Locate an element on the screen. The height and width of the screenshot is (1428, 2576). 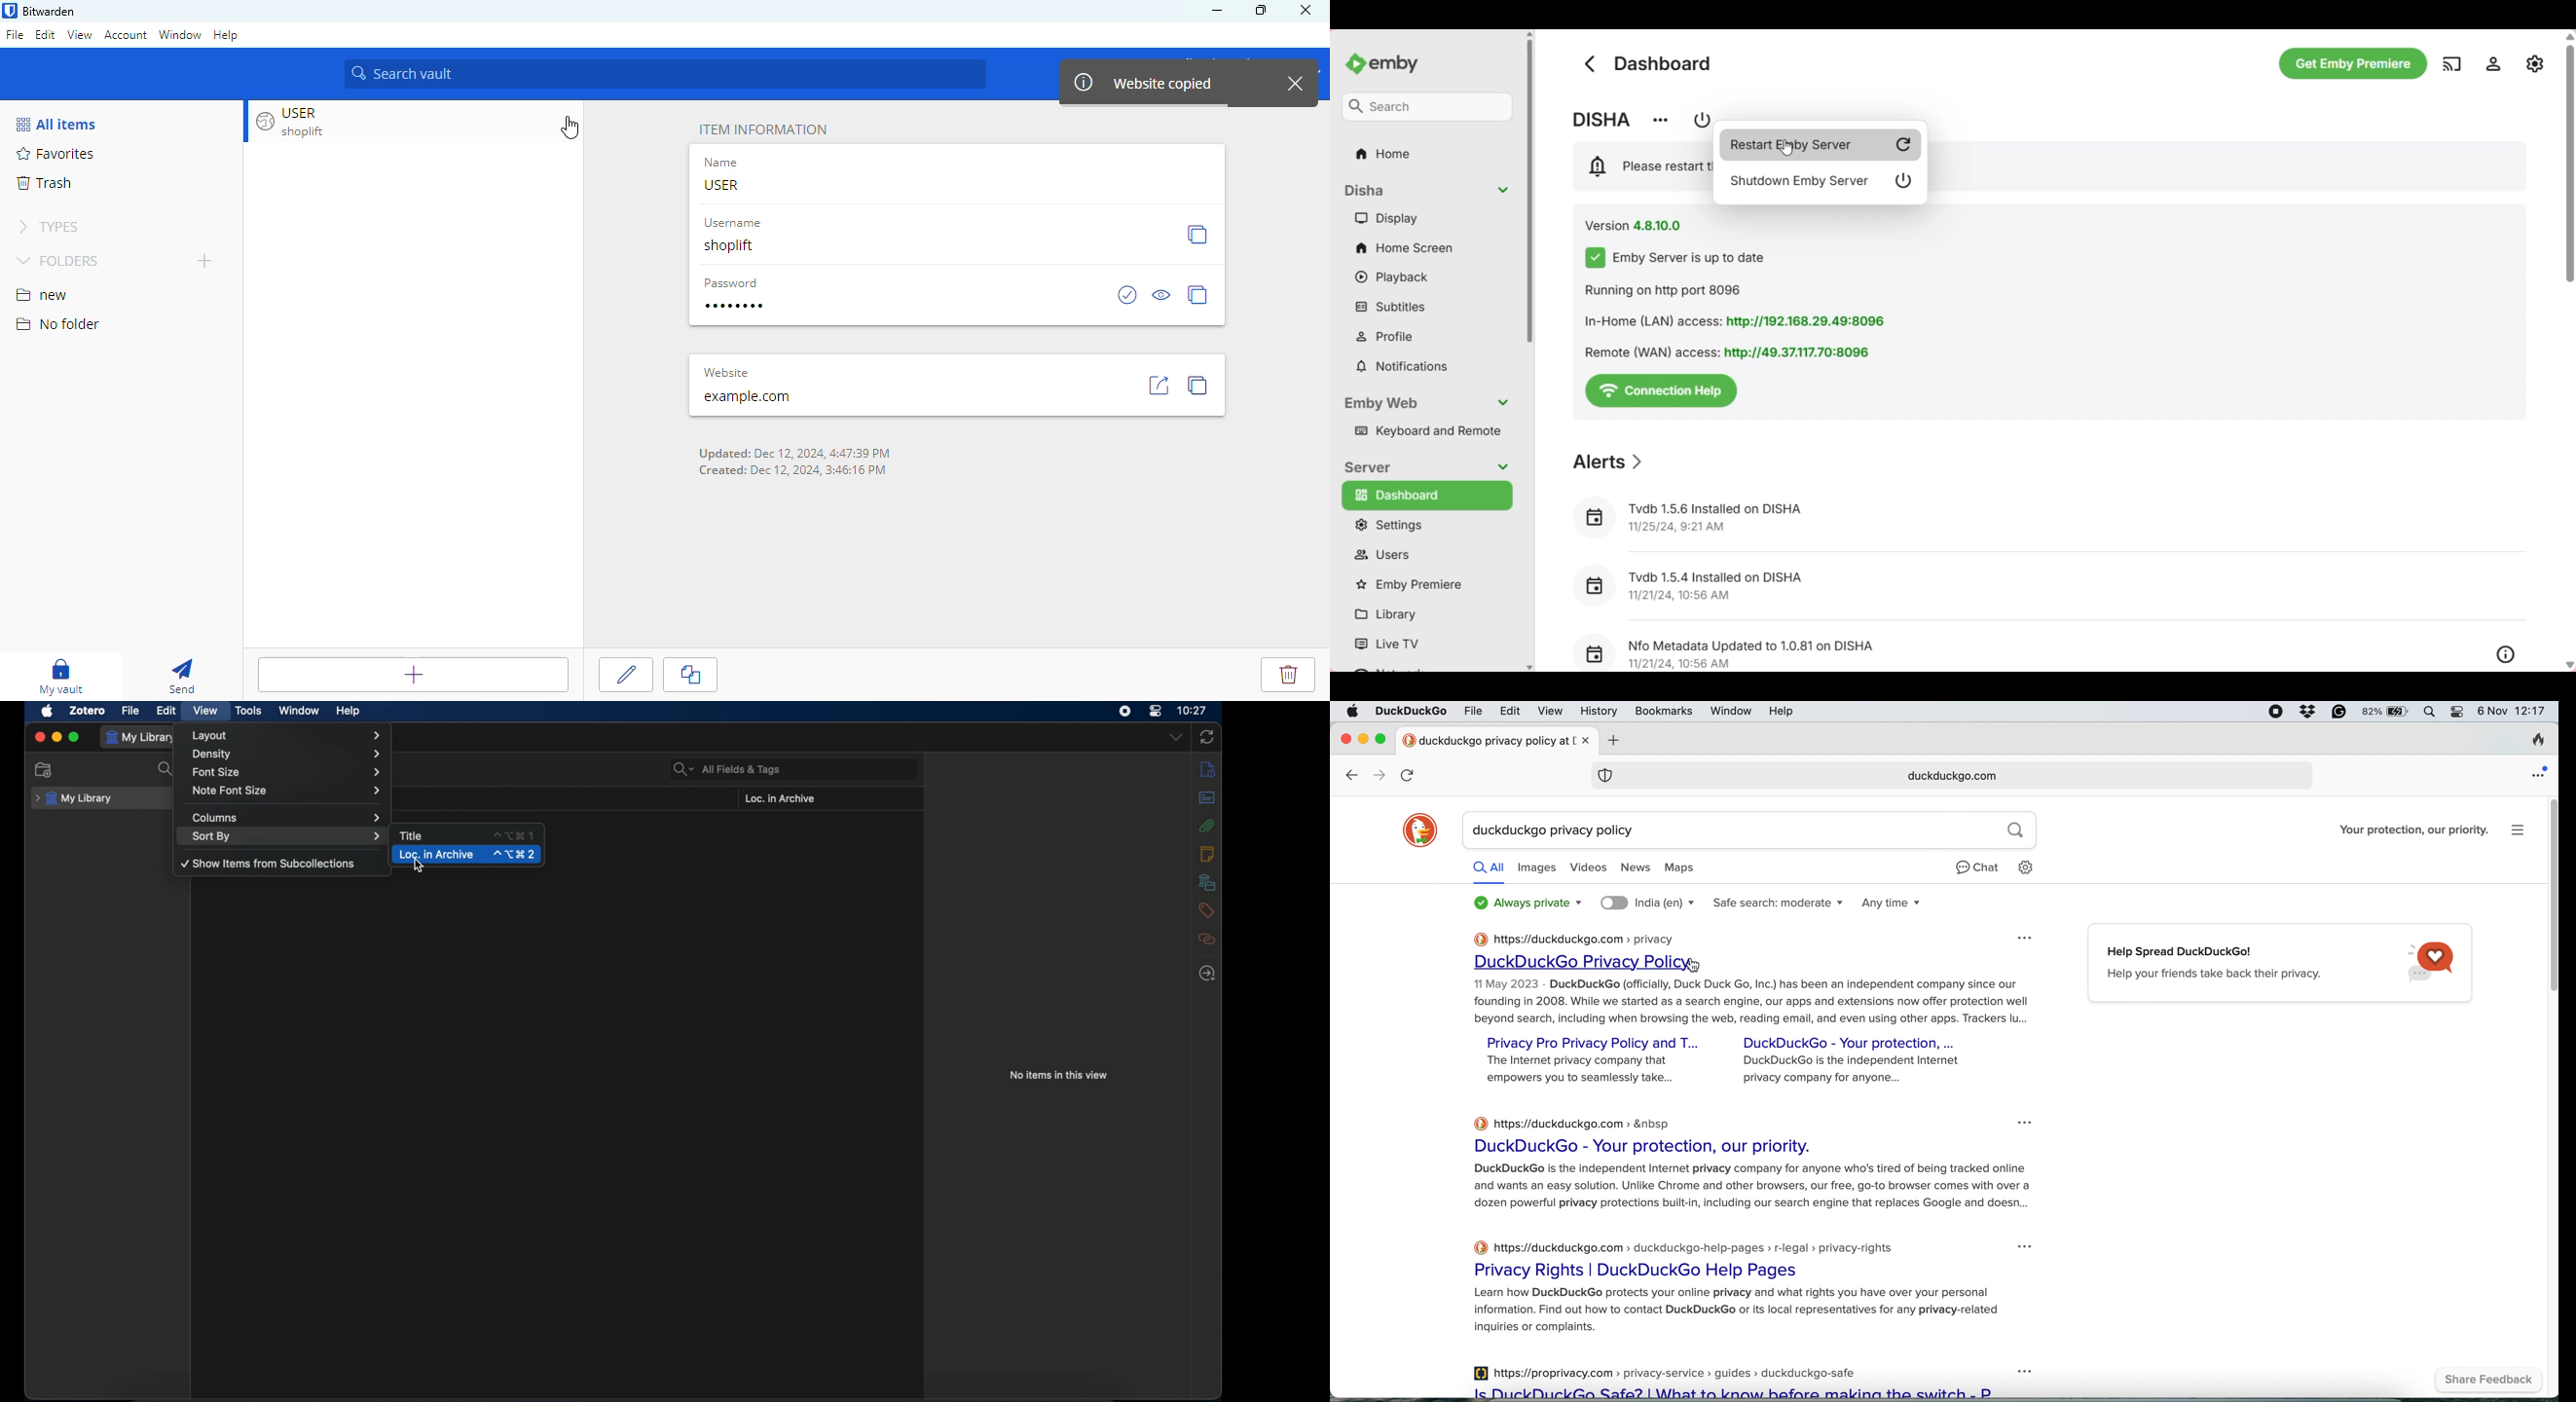
delete is located at coordinates (1288, 673).